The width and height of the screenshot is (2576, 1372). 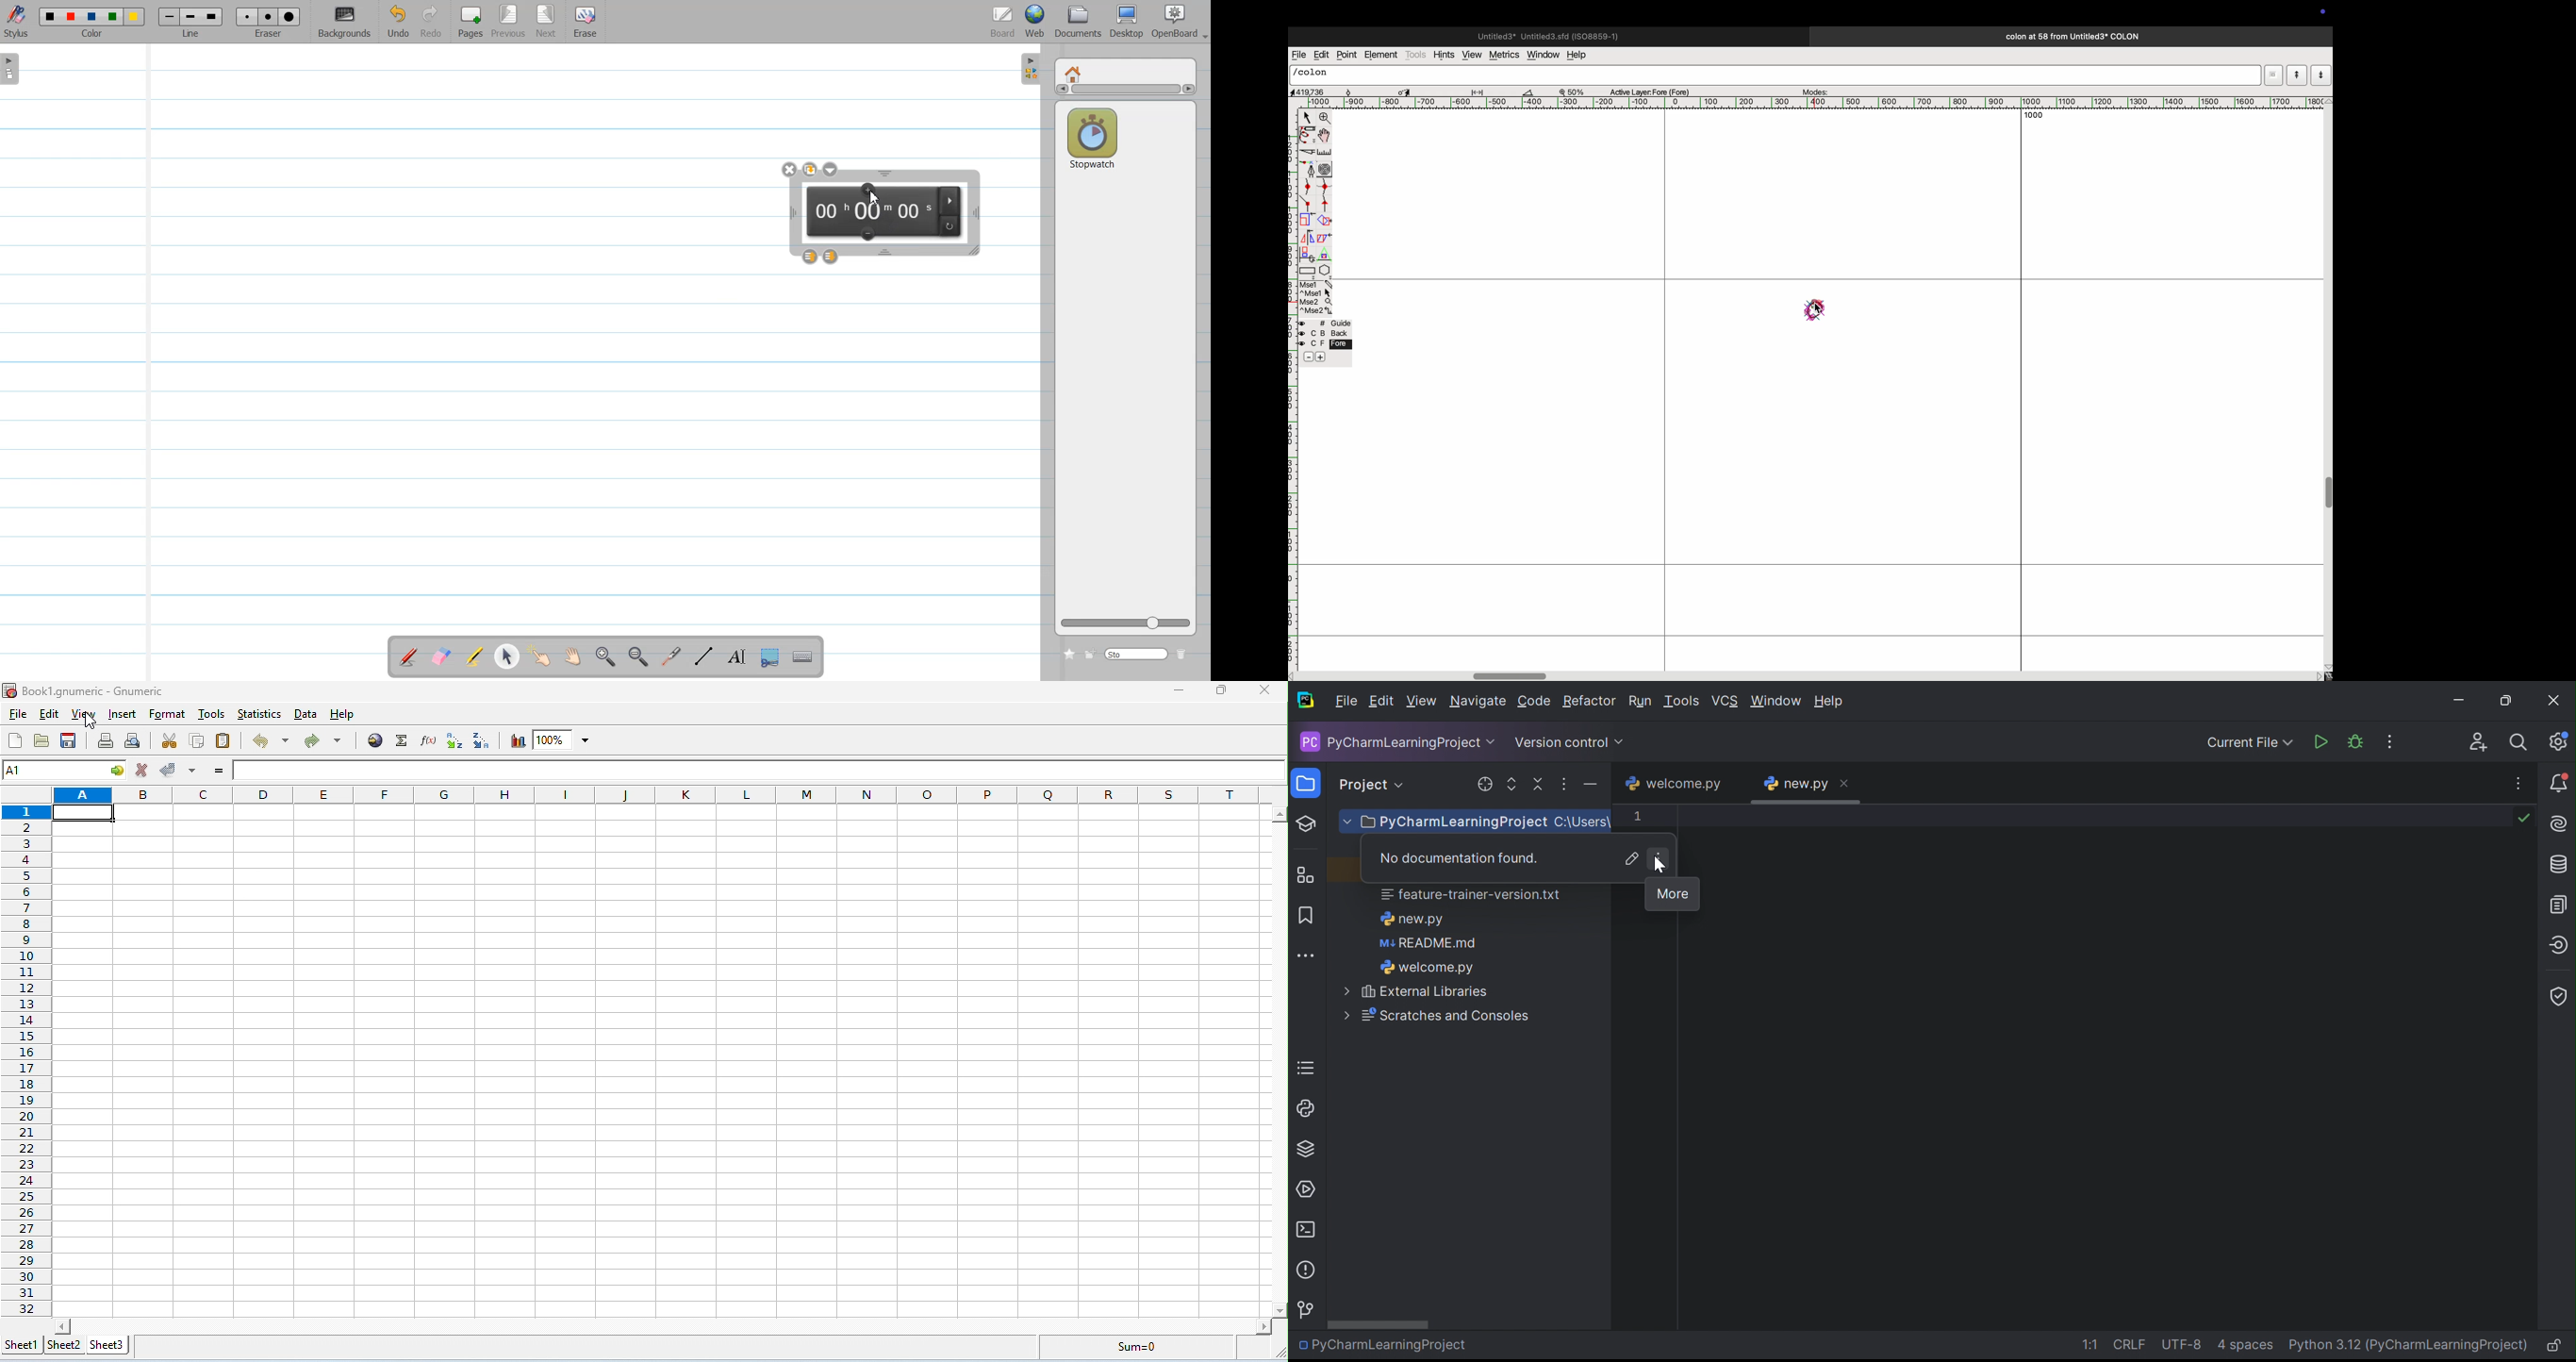 I want to click on Endpoints, so click(x=2559, y=946).